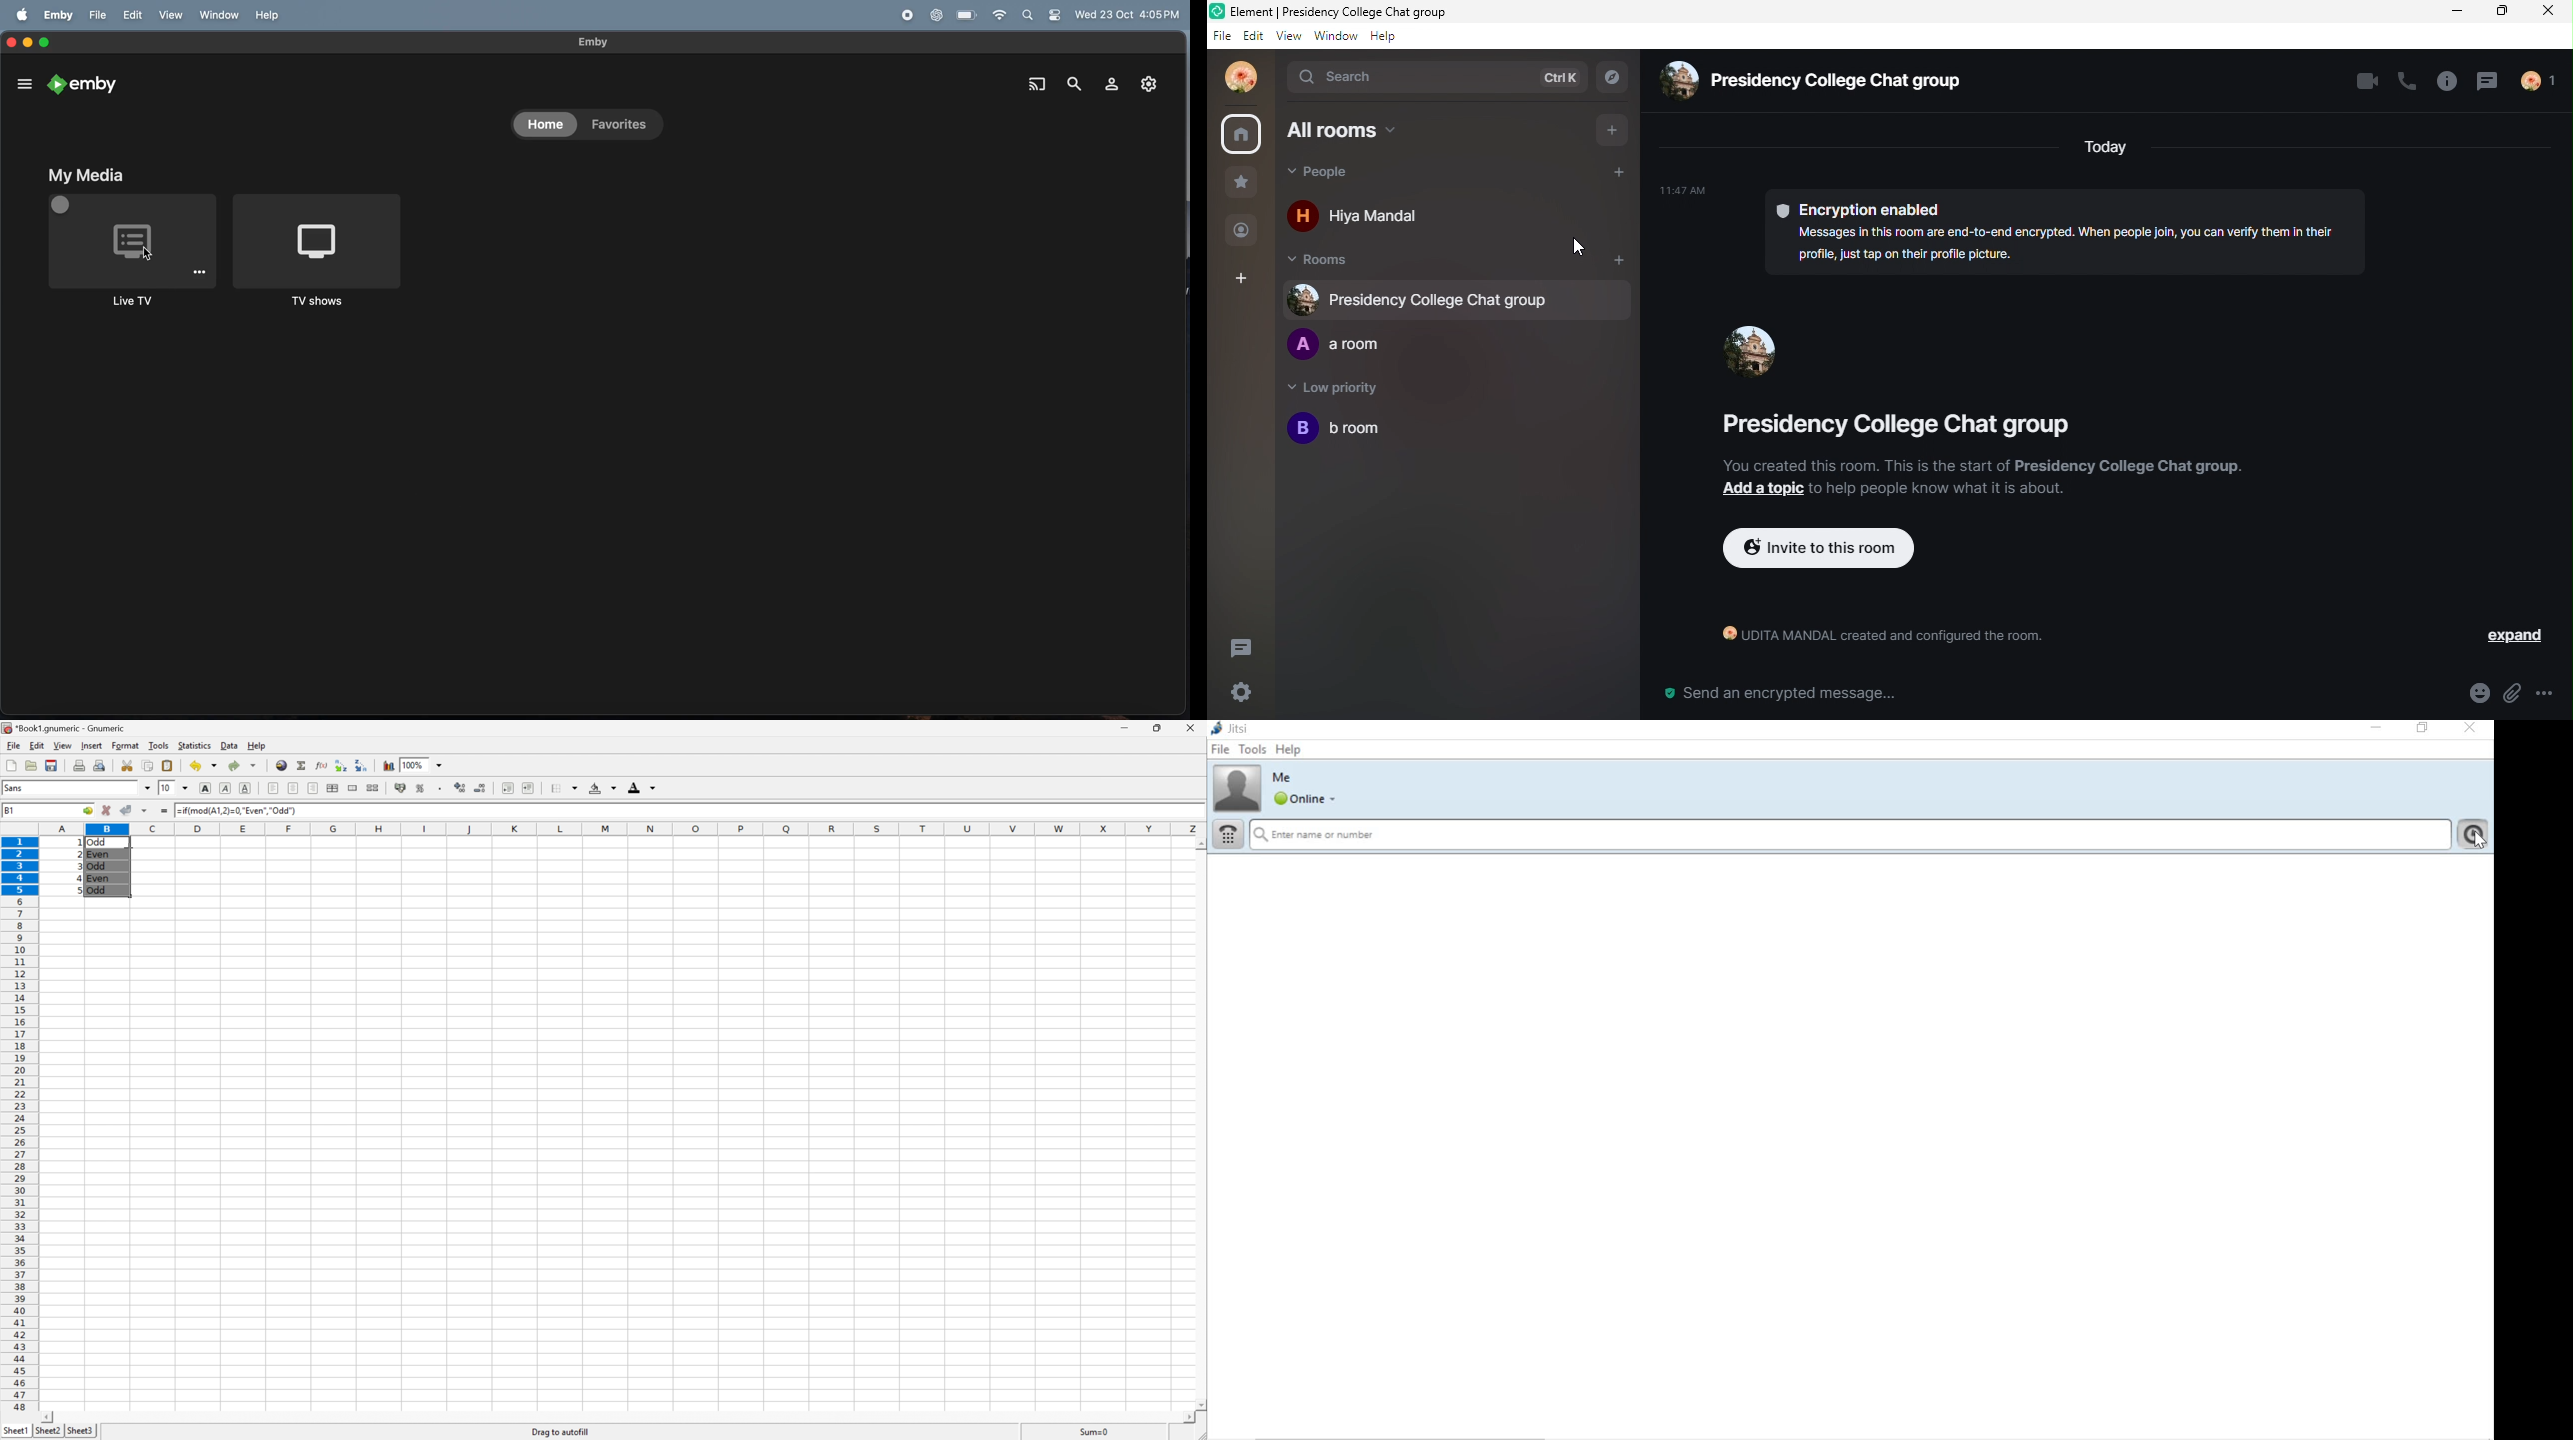  What do you see at coordinates (80, 865) in the screenshot?
I see `3` at bounding box center [80, 865].